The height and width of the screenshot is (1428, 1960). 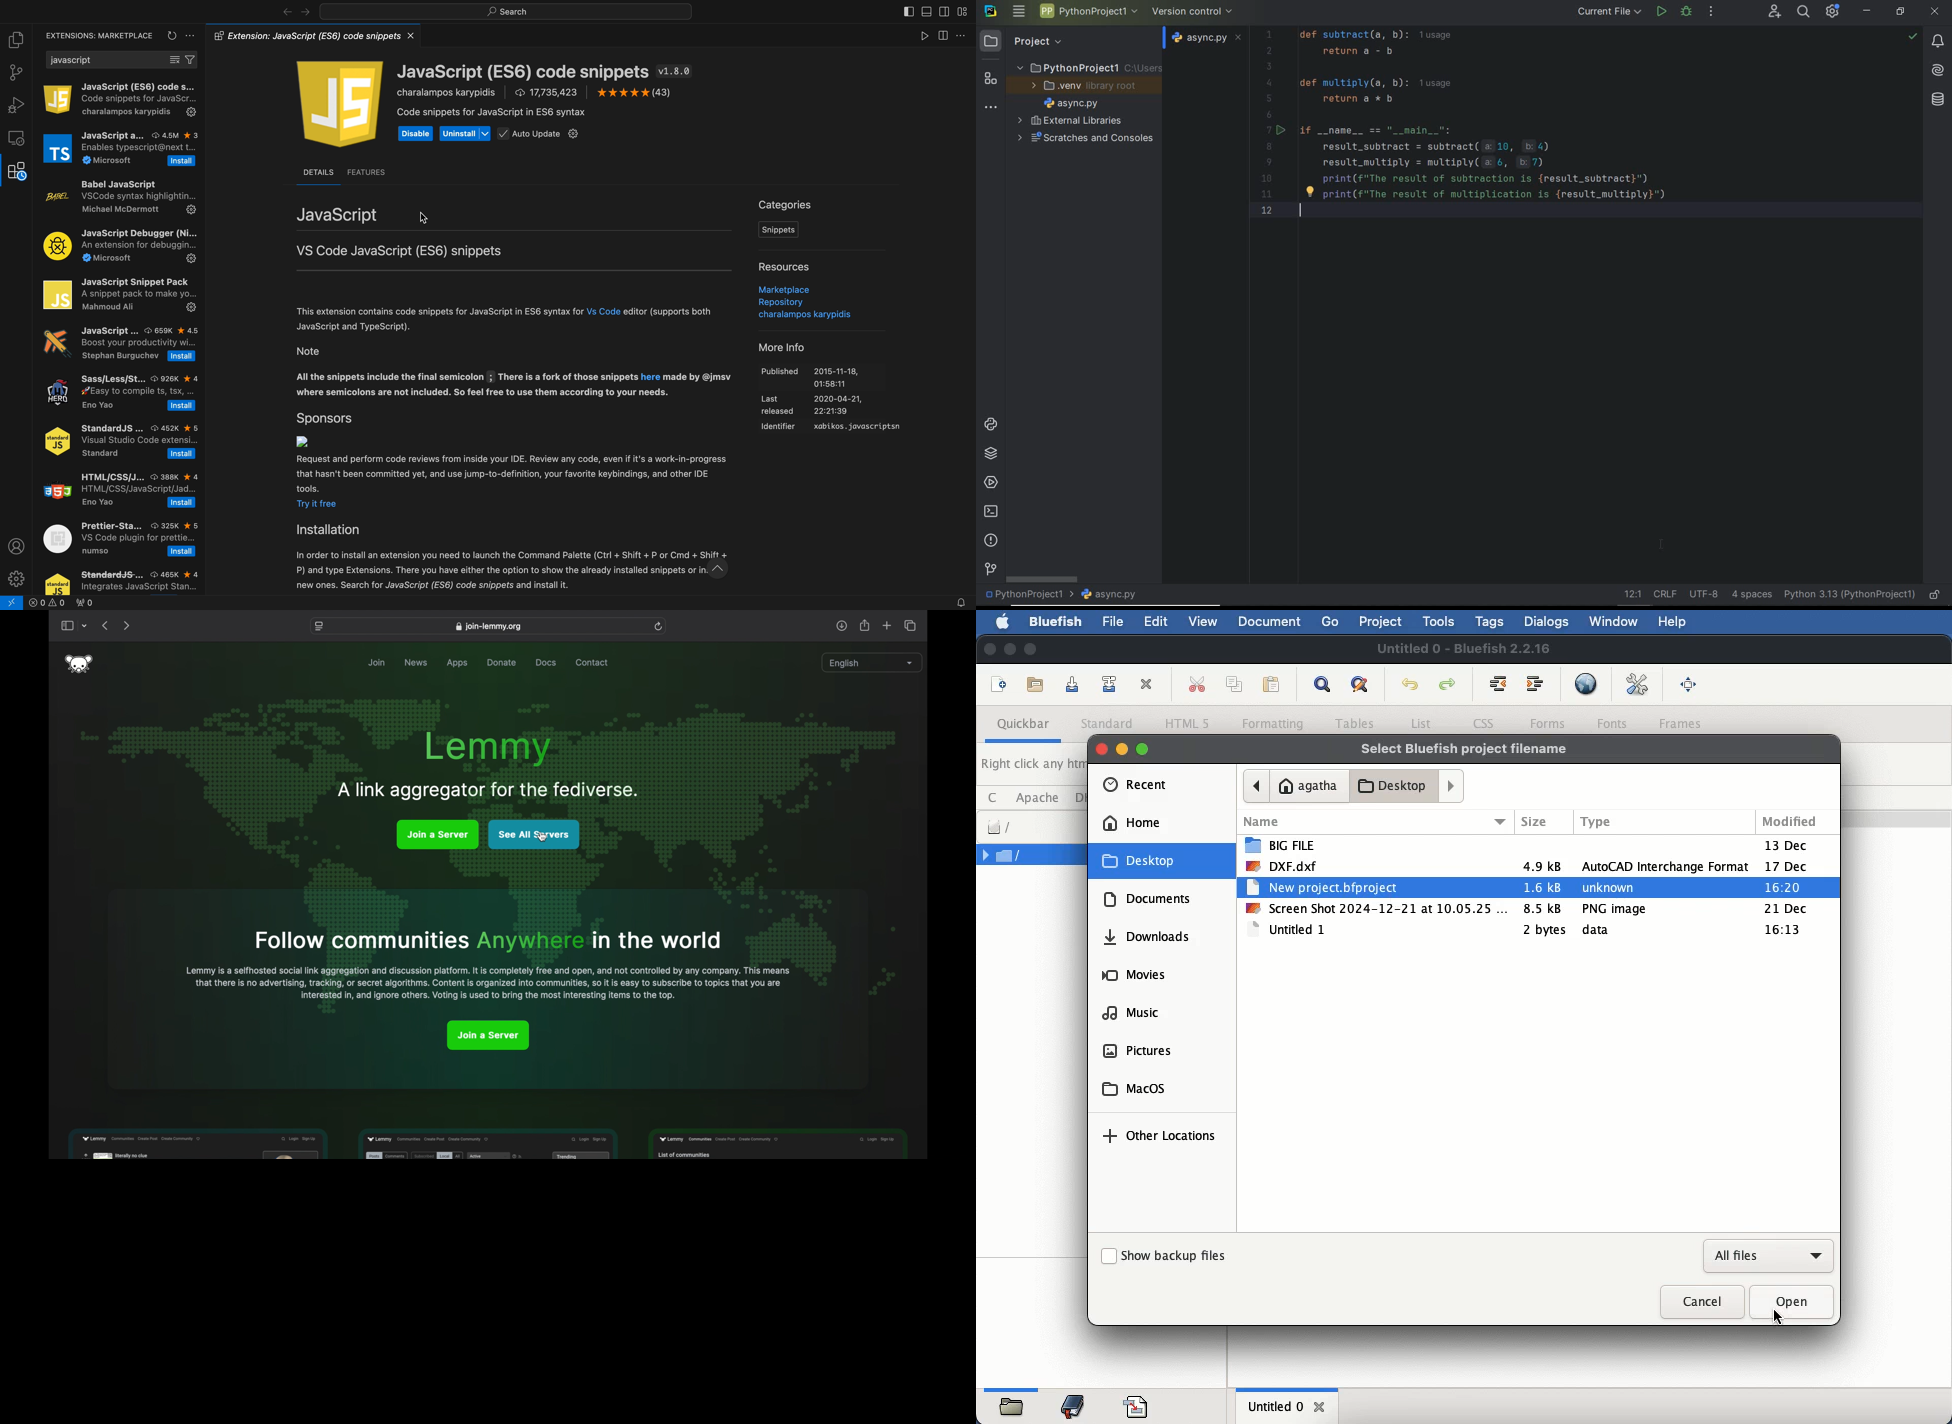 What do you see at coordinates (1833, 11) in the screenshot?
I see `IDE & Project Settings` at bounding box center [1833, 11].